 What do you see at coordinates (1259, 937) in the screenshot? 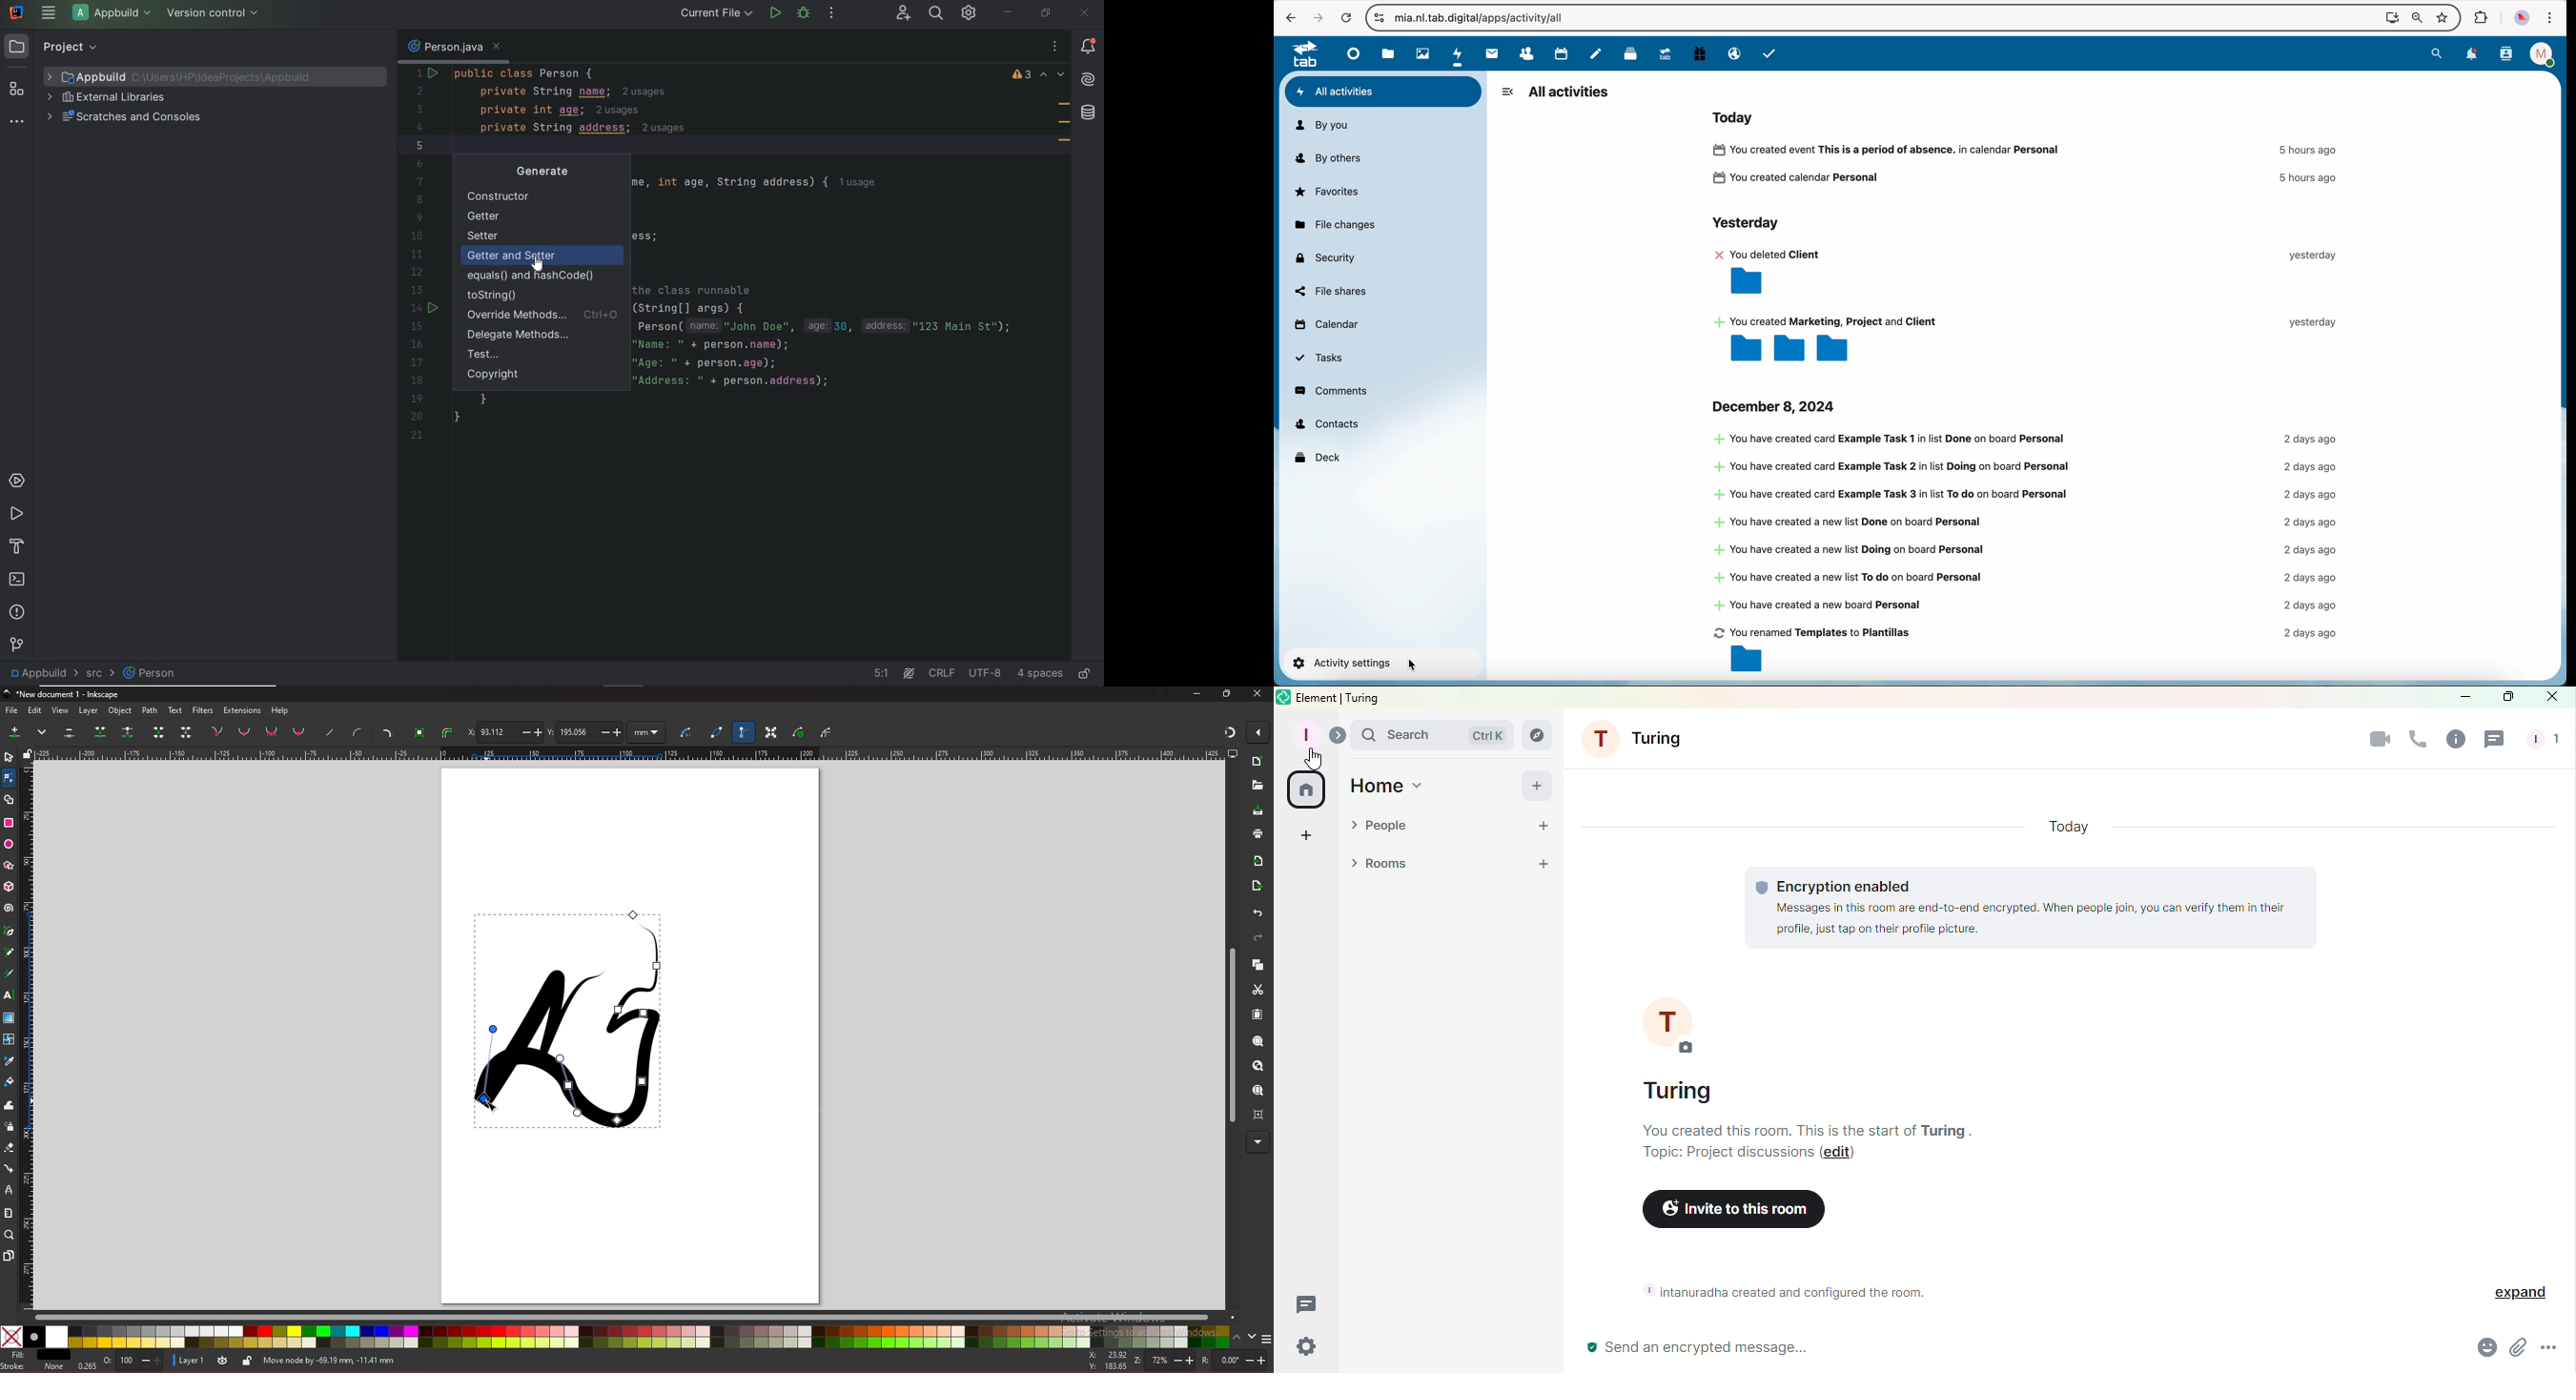
I see `redo` at bounding box center [1259, 937].